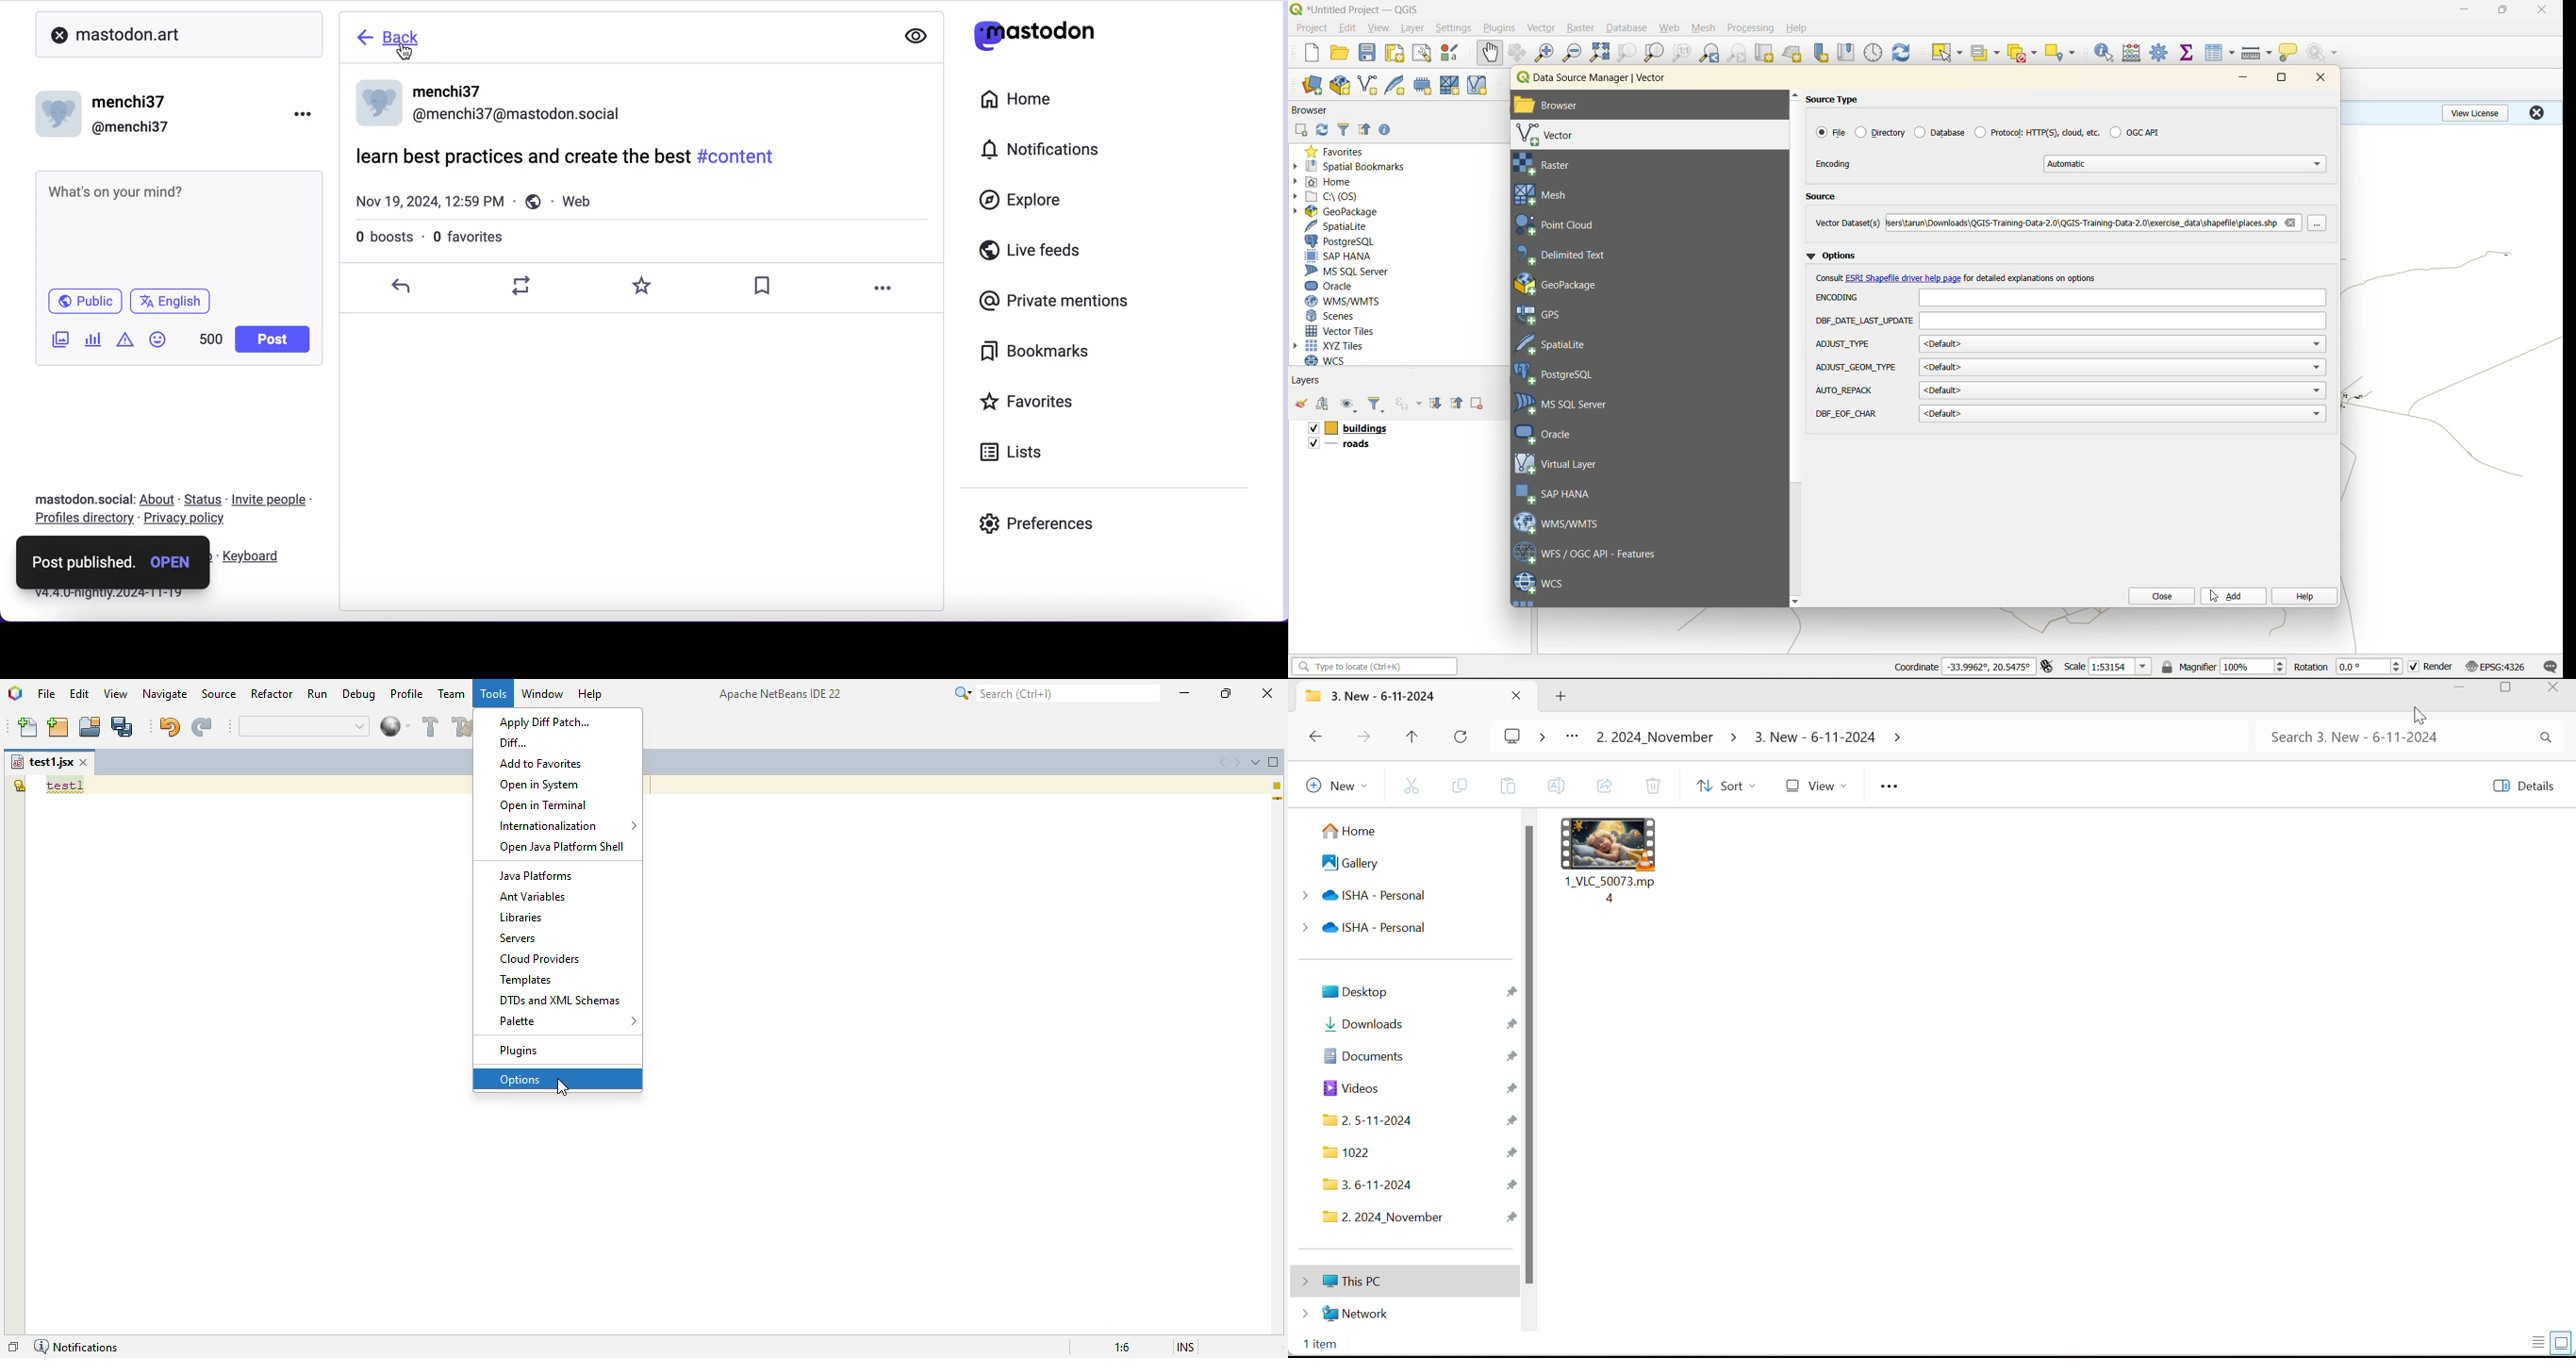  Describe the element at coordinates (1050, 302) in the screenshot. I see `private mentions` at that location.